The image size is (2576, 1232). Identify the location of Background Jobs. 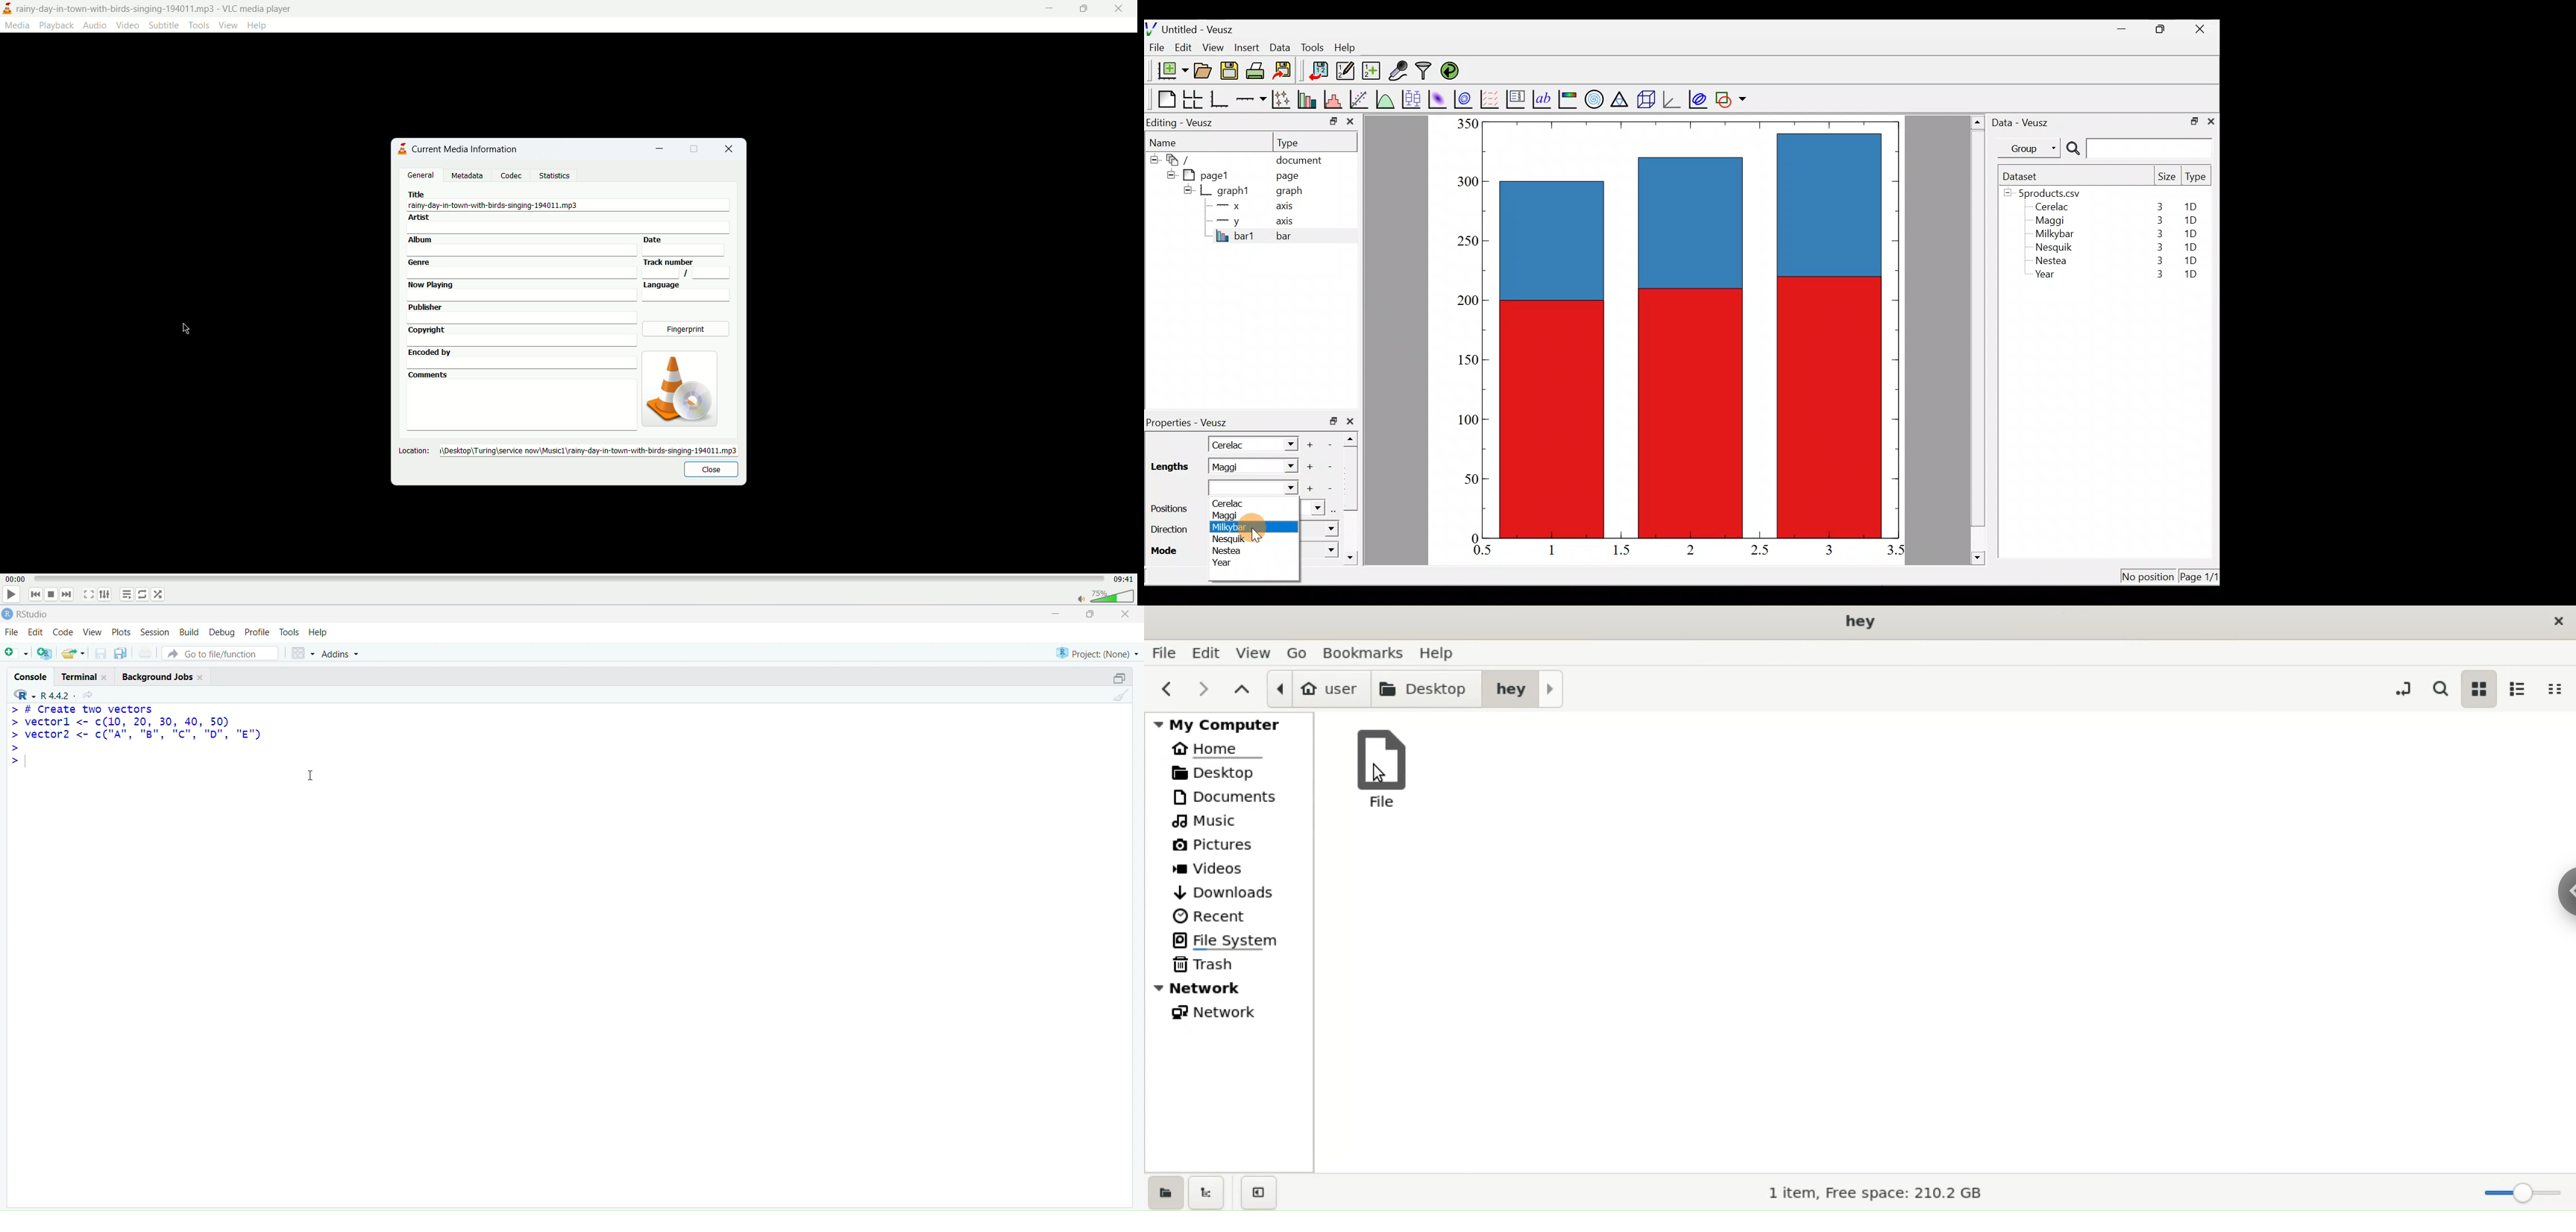
(162, 676).